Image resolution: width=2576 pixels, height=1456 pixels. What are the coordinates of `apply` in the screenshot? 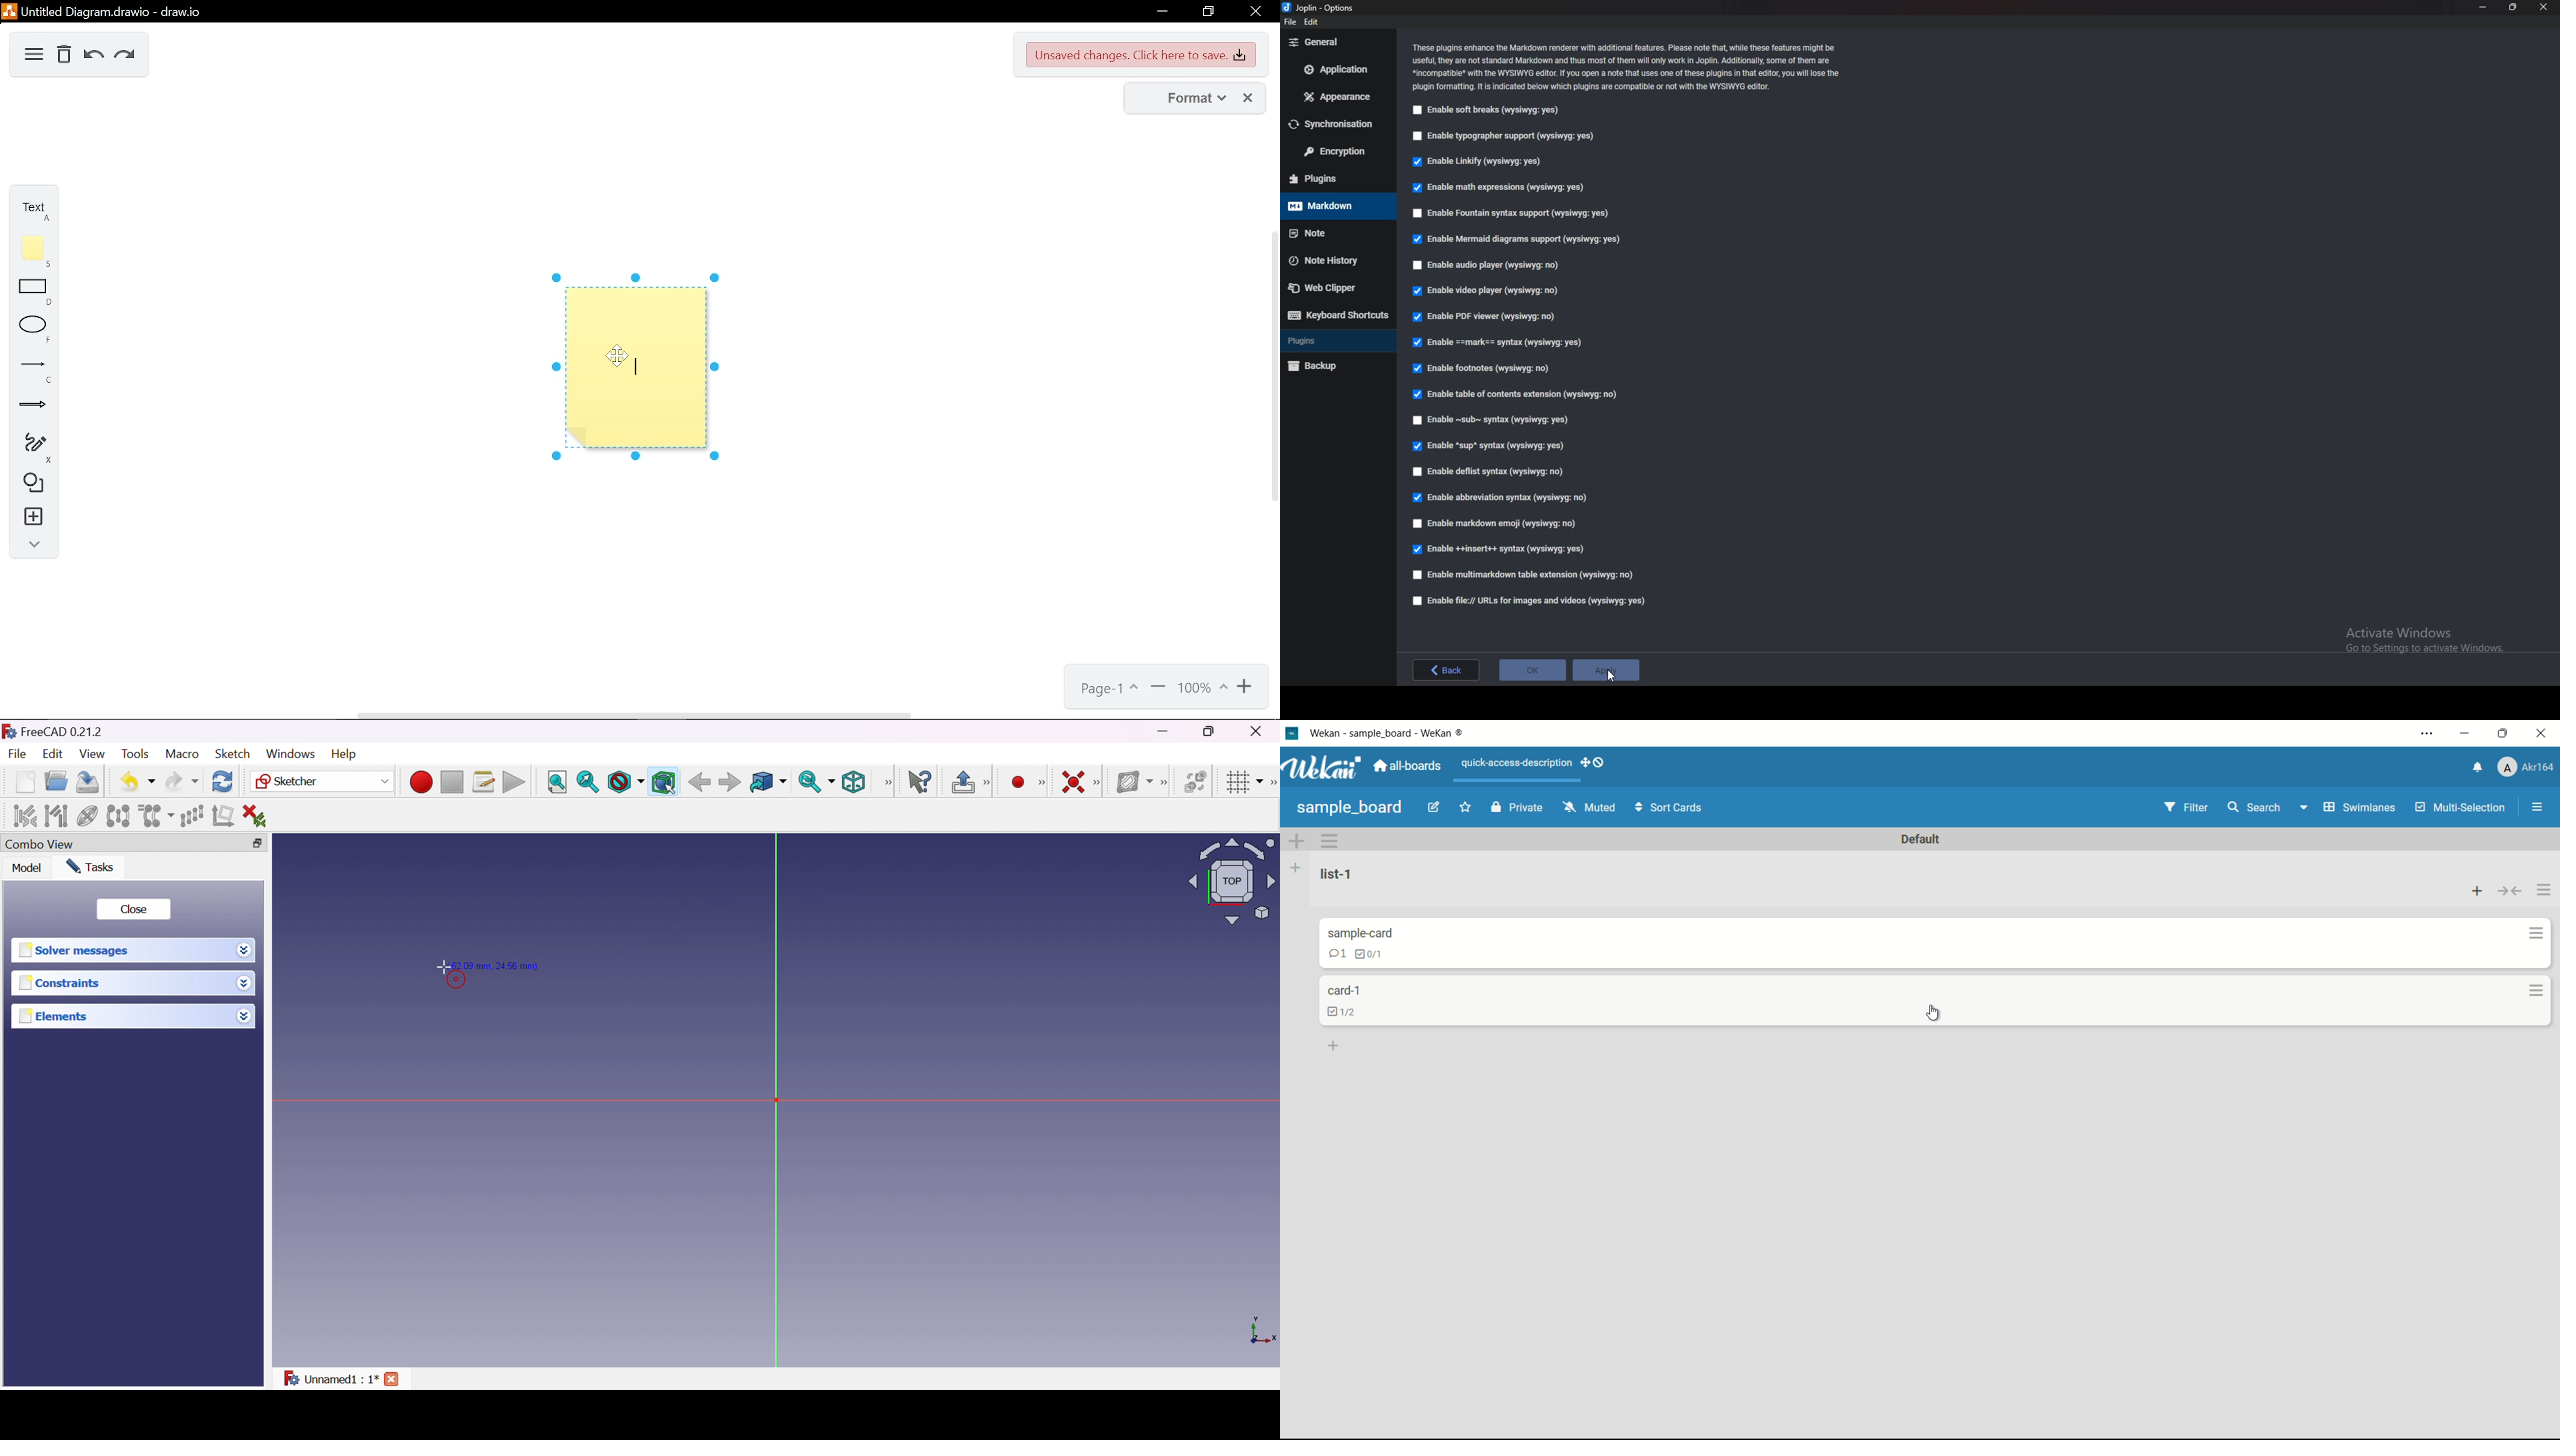 It's located at (1605, 671).